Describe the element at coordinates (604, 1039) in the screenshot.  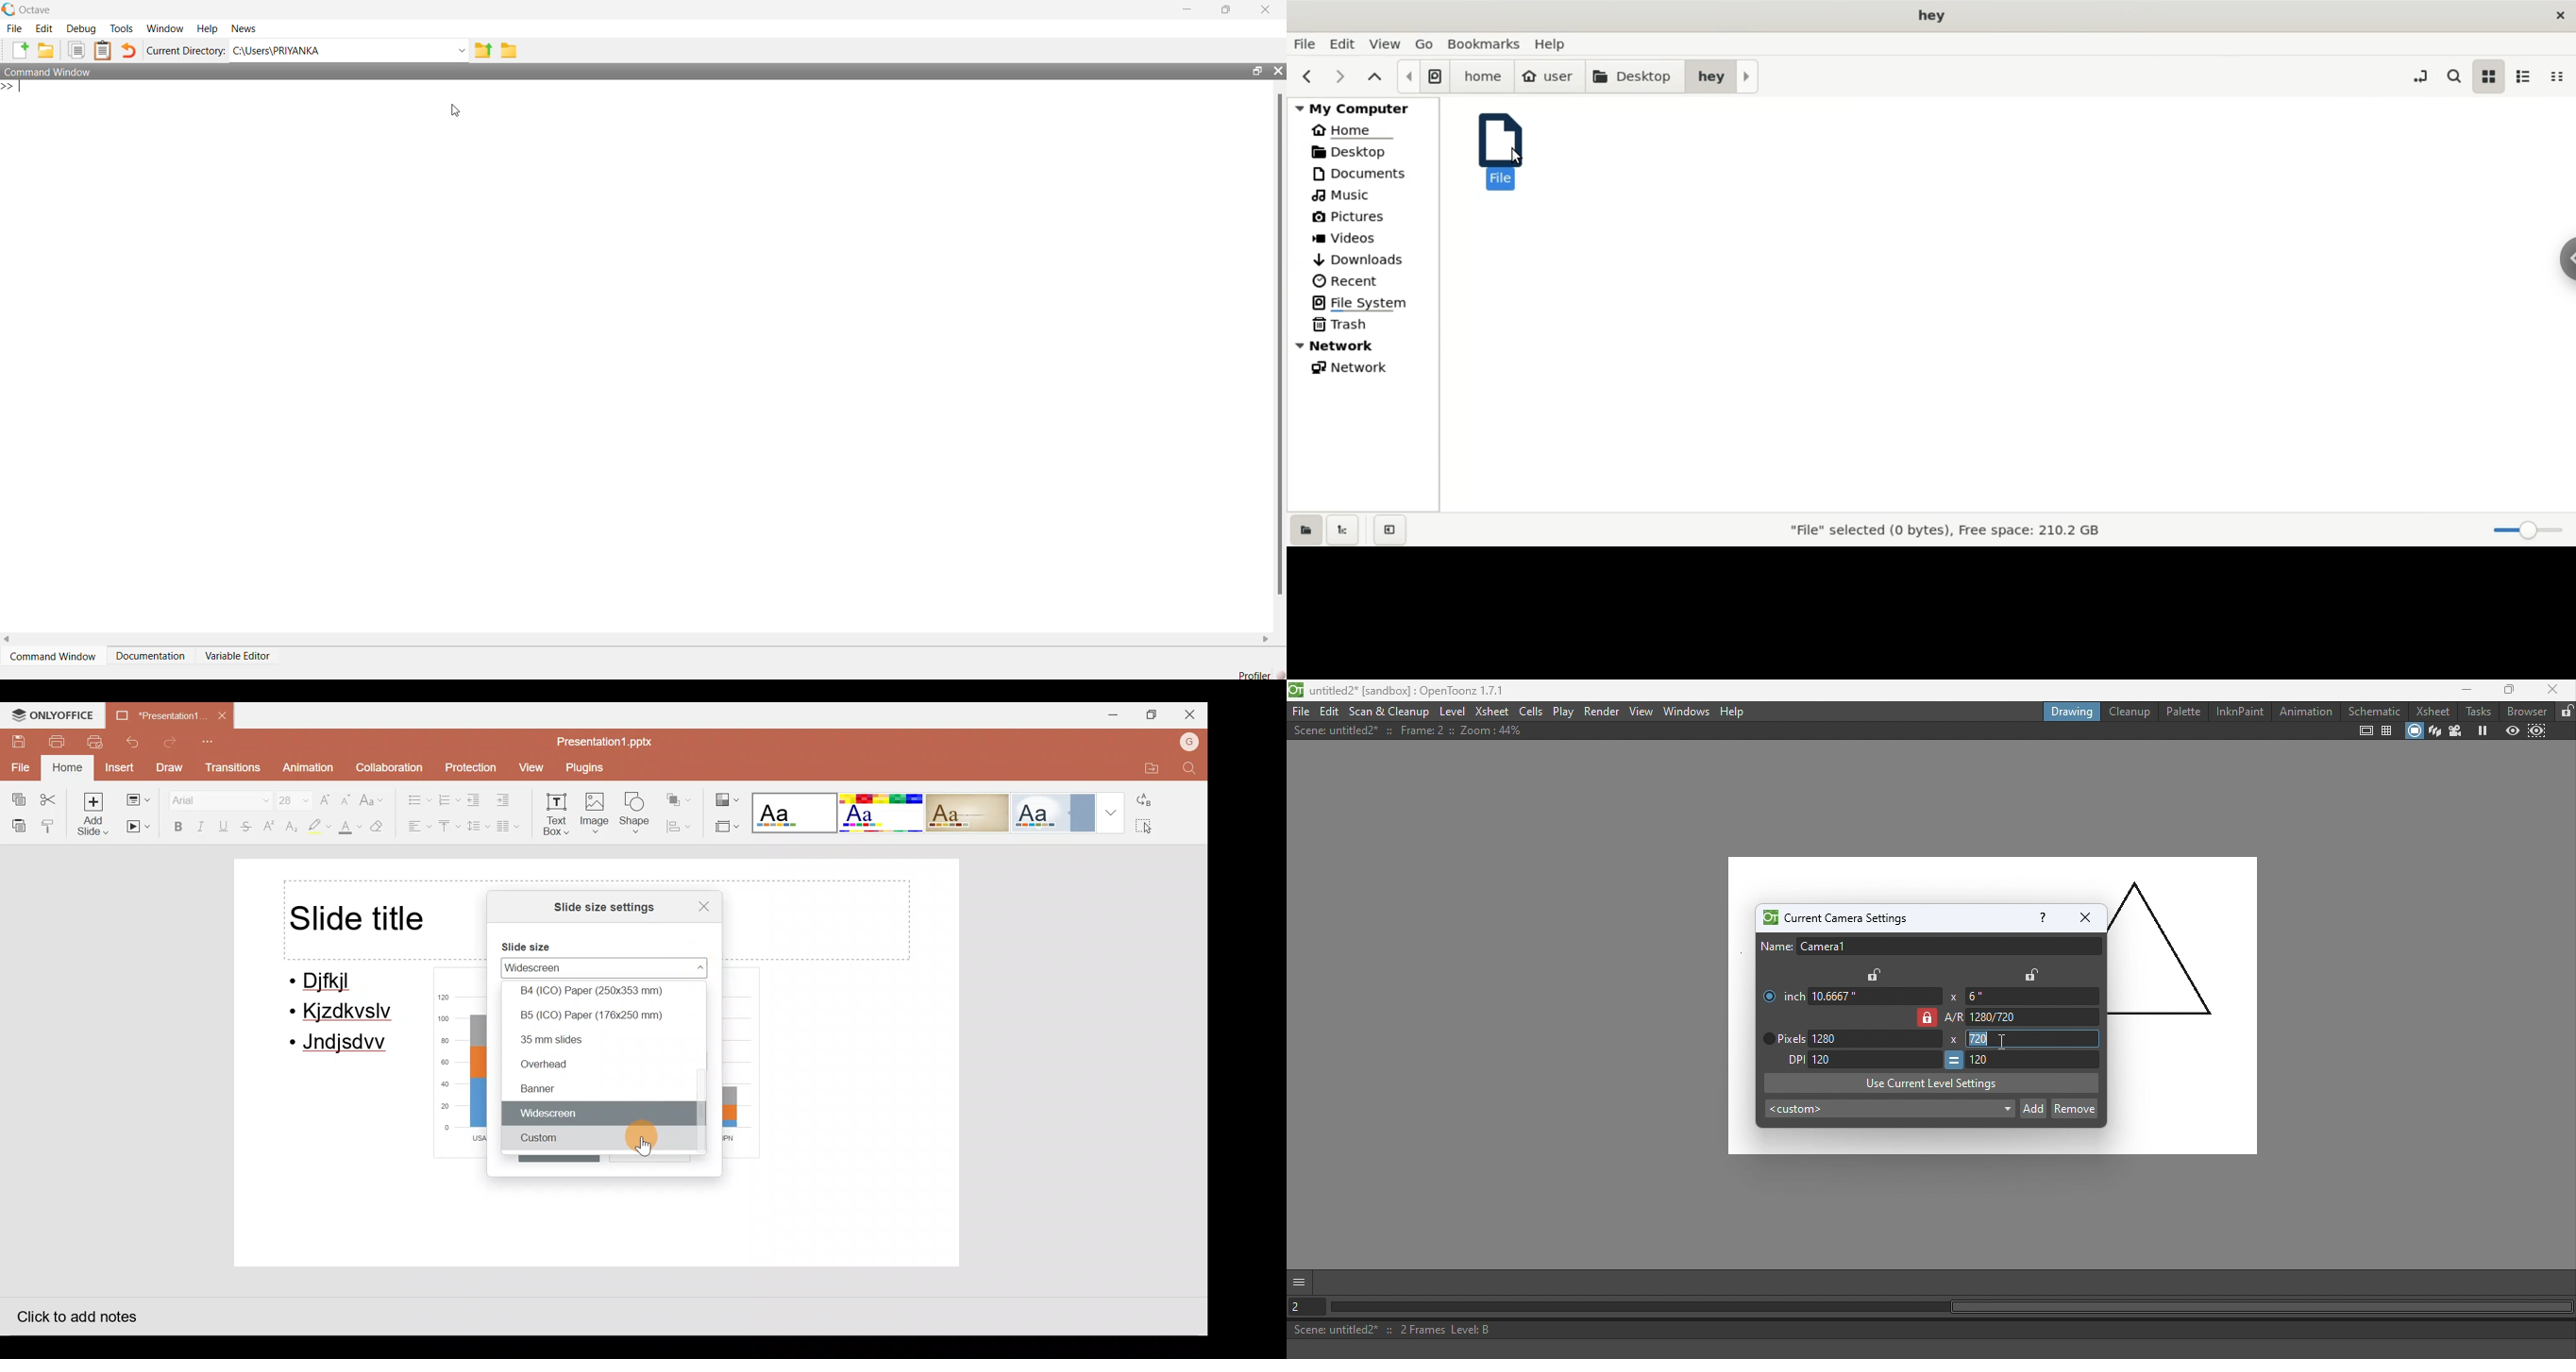
I see `35mm slides` at that location.